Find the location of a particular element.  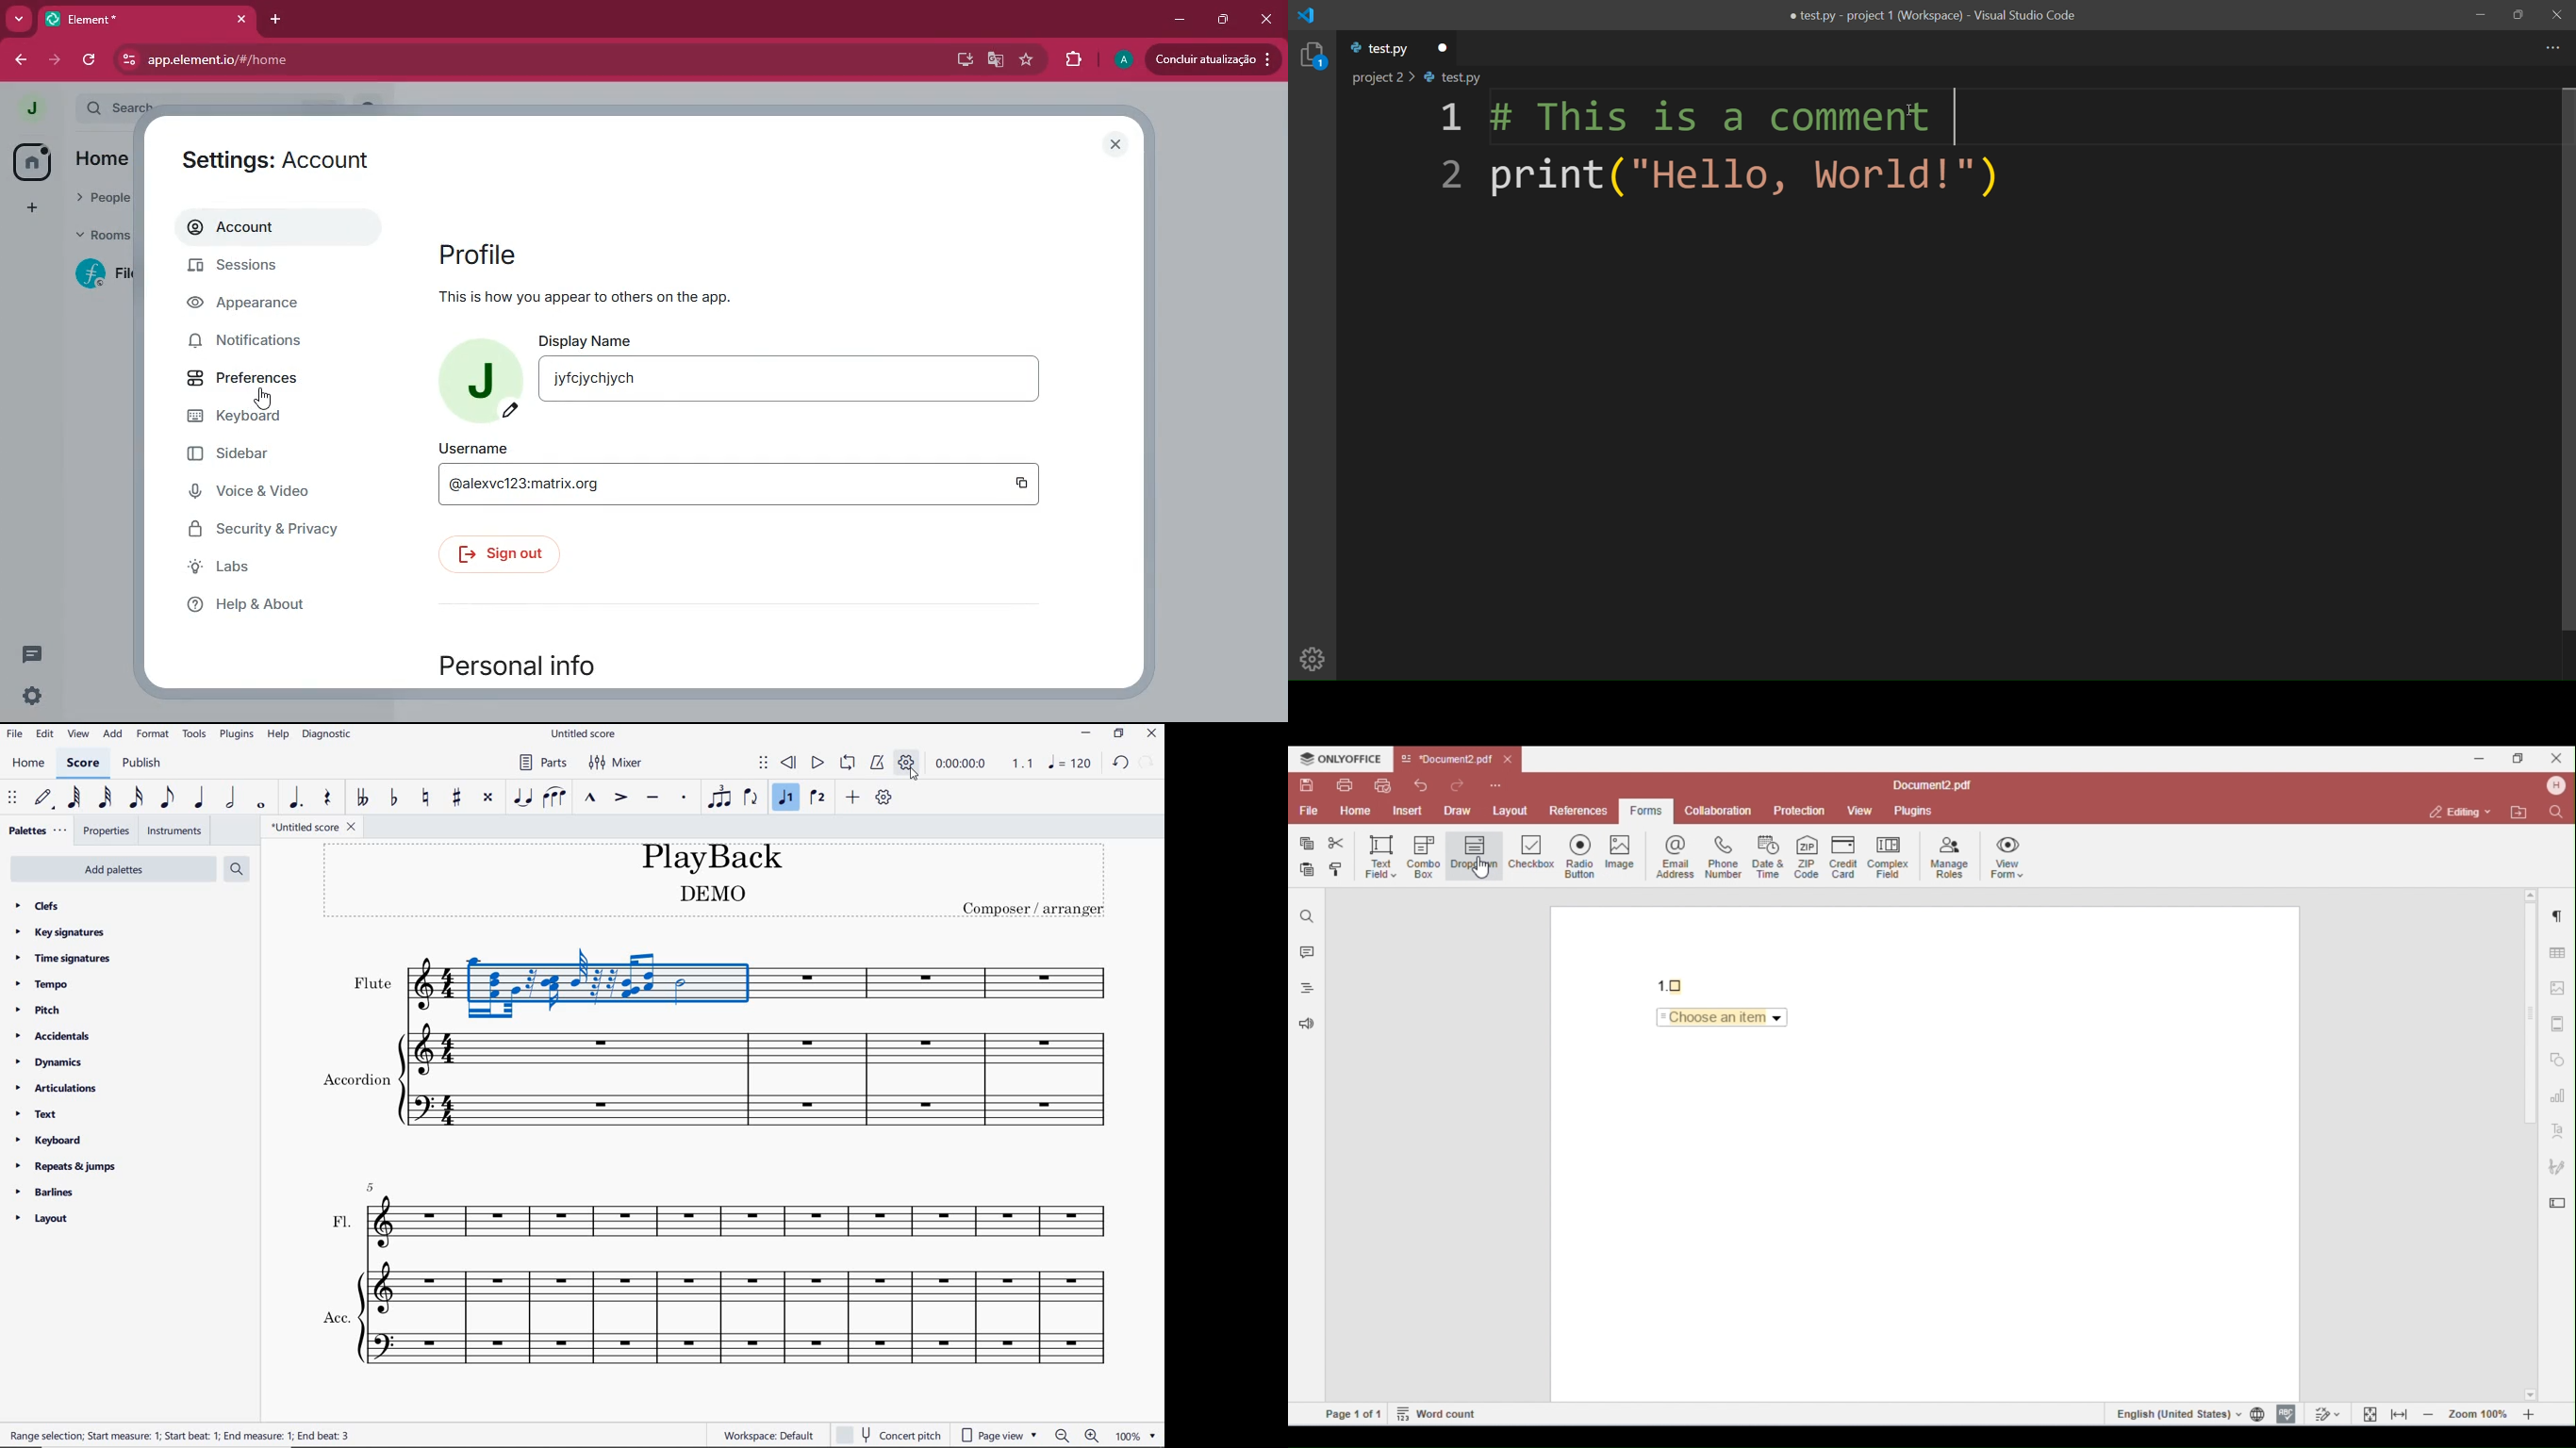

tuplet is located at coordinates (719, 796).